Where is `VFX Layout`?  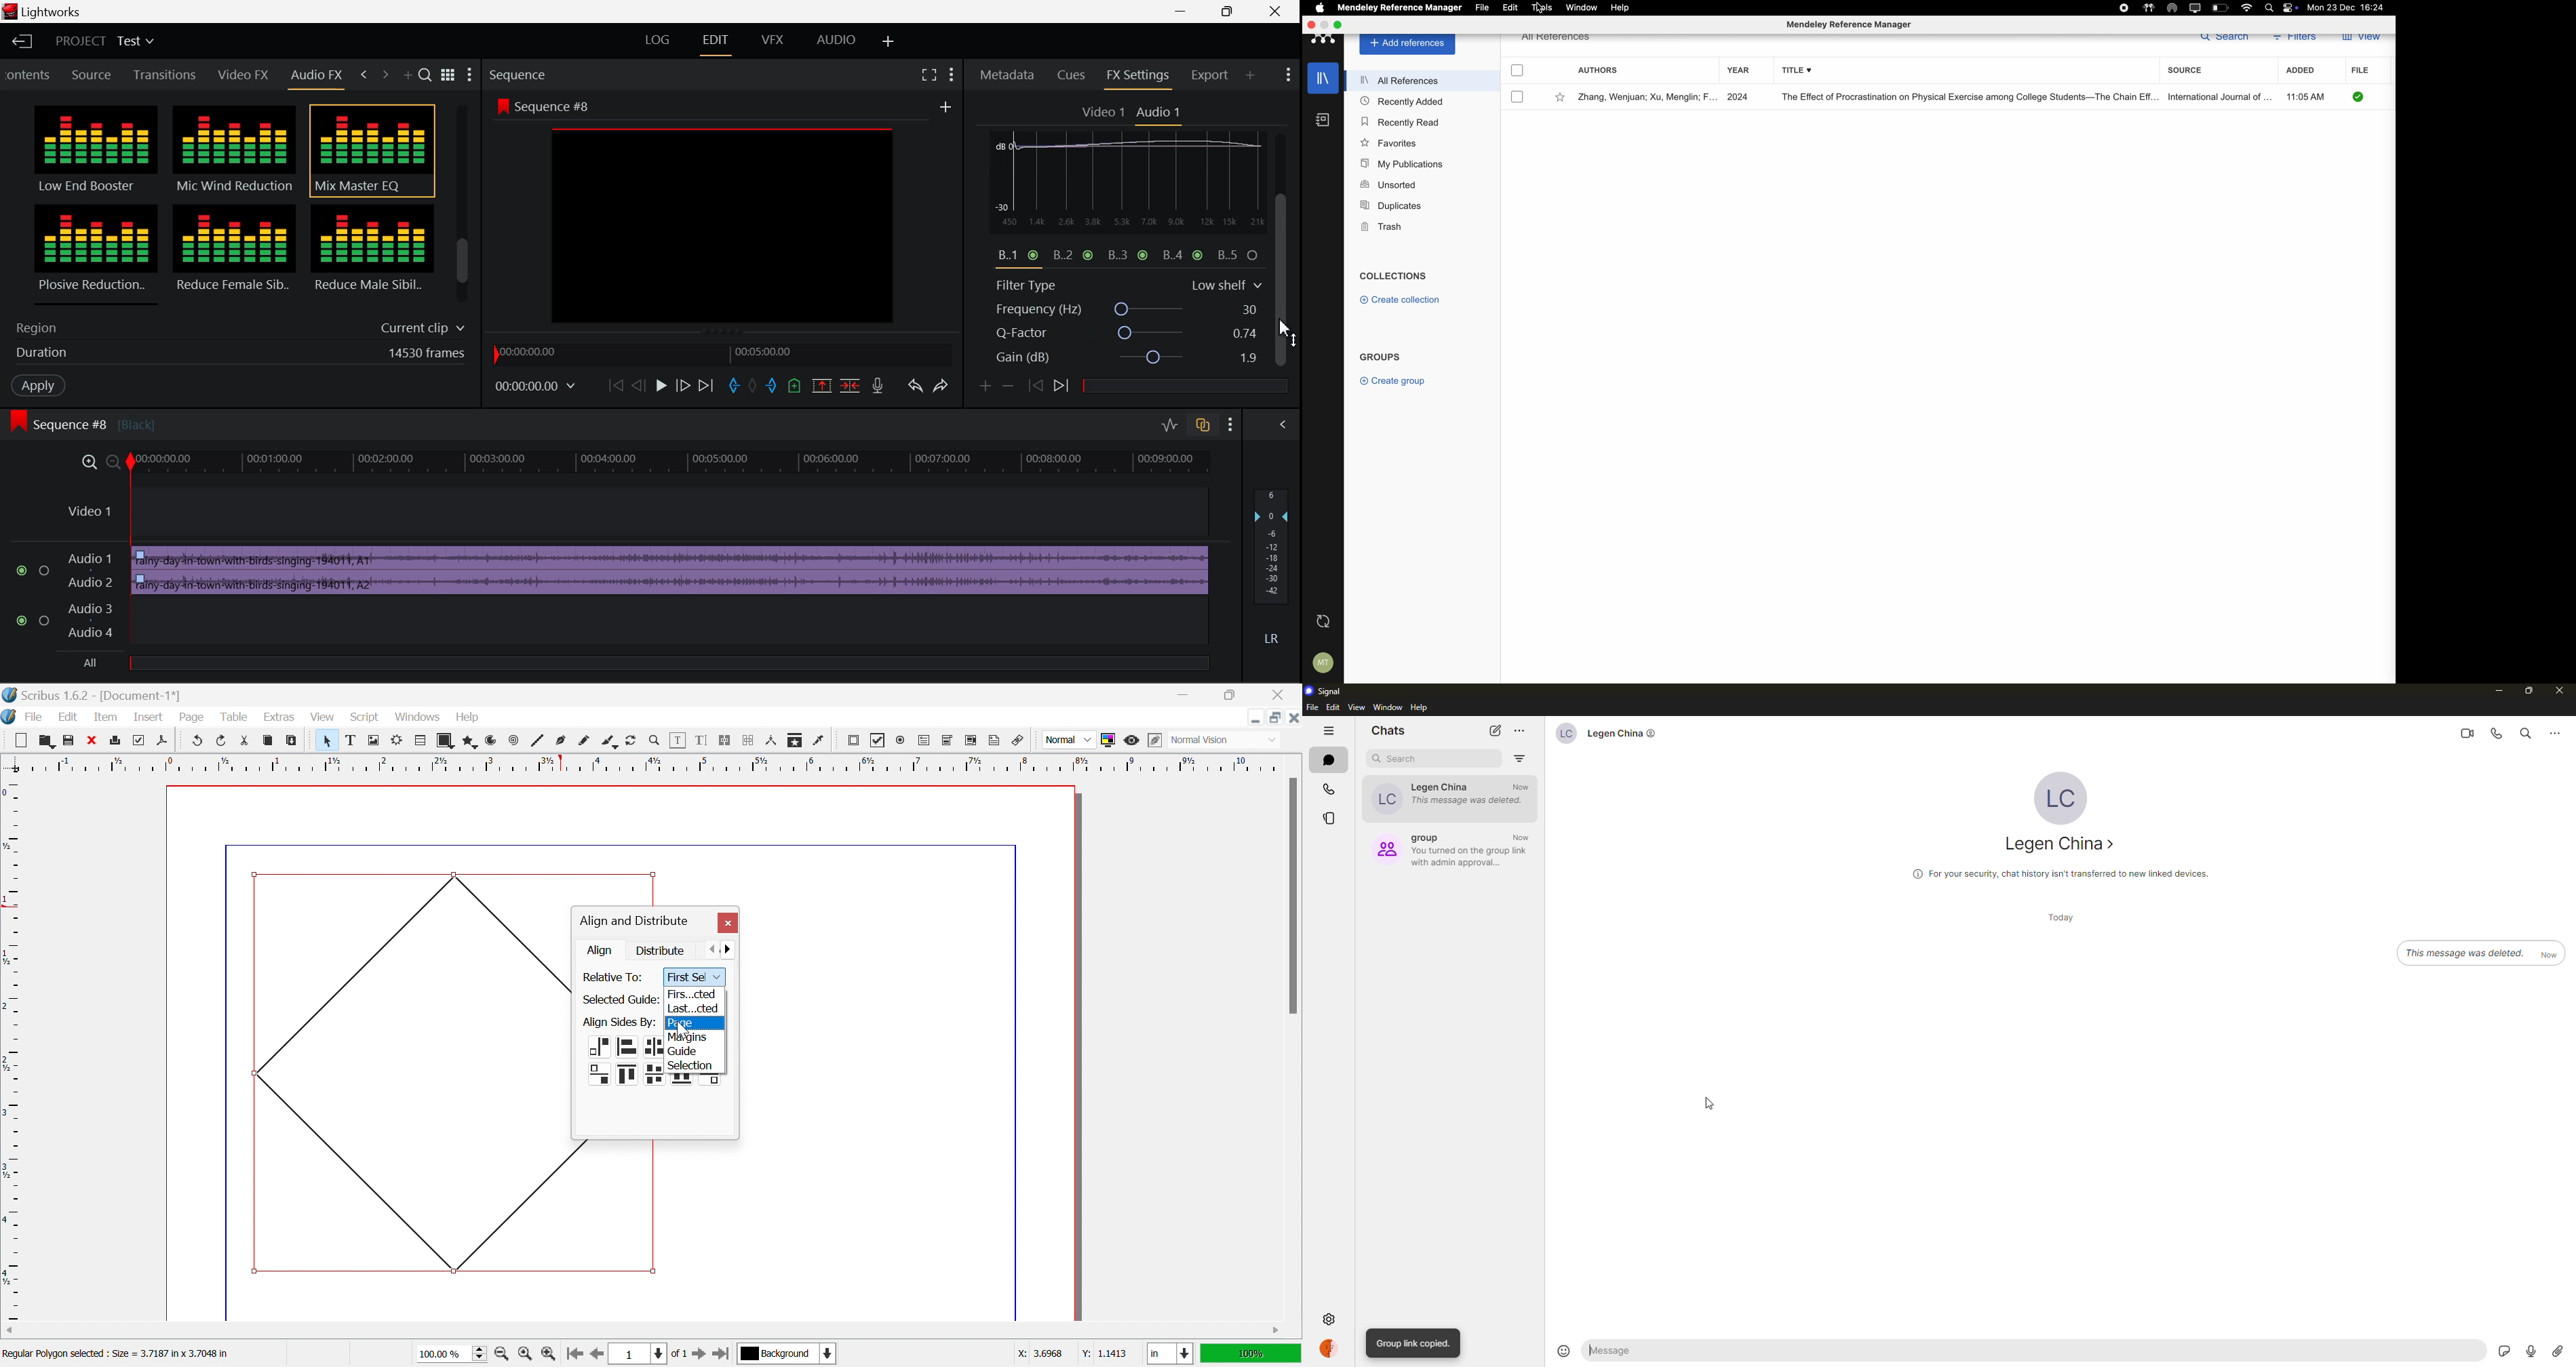 VFX Layout is located at coordinates (775, 43).